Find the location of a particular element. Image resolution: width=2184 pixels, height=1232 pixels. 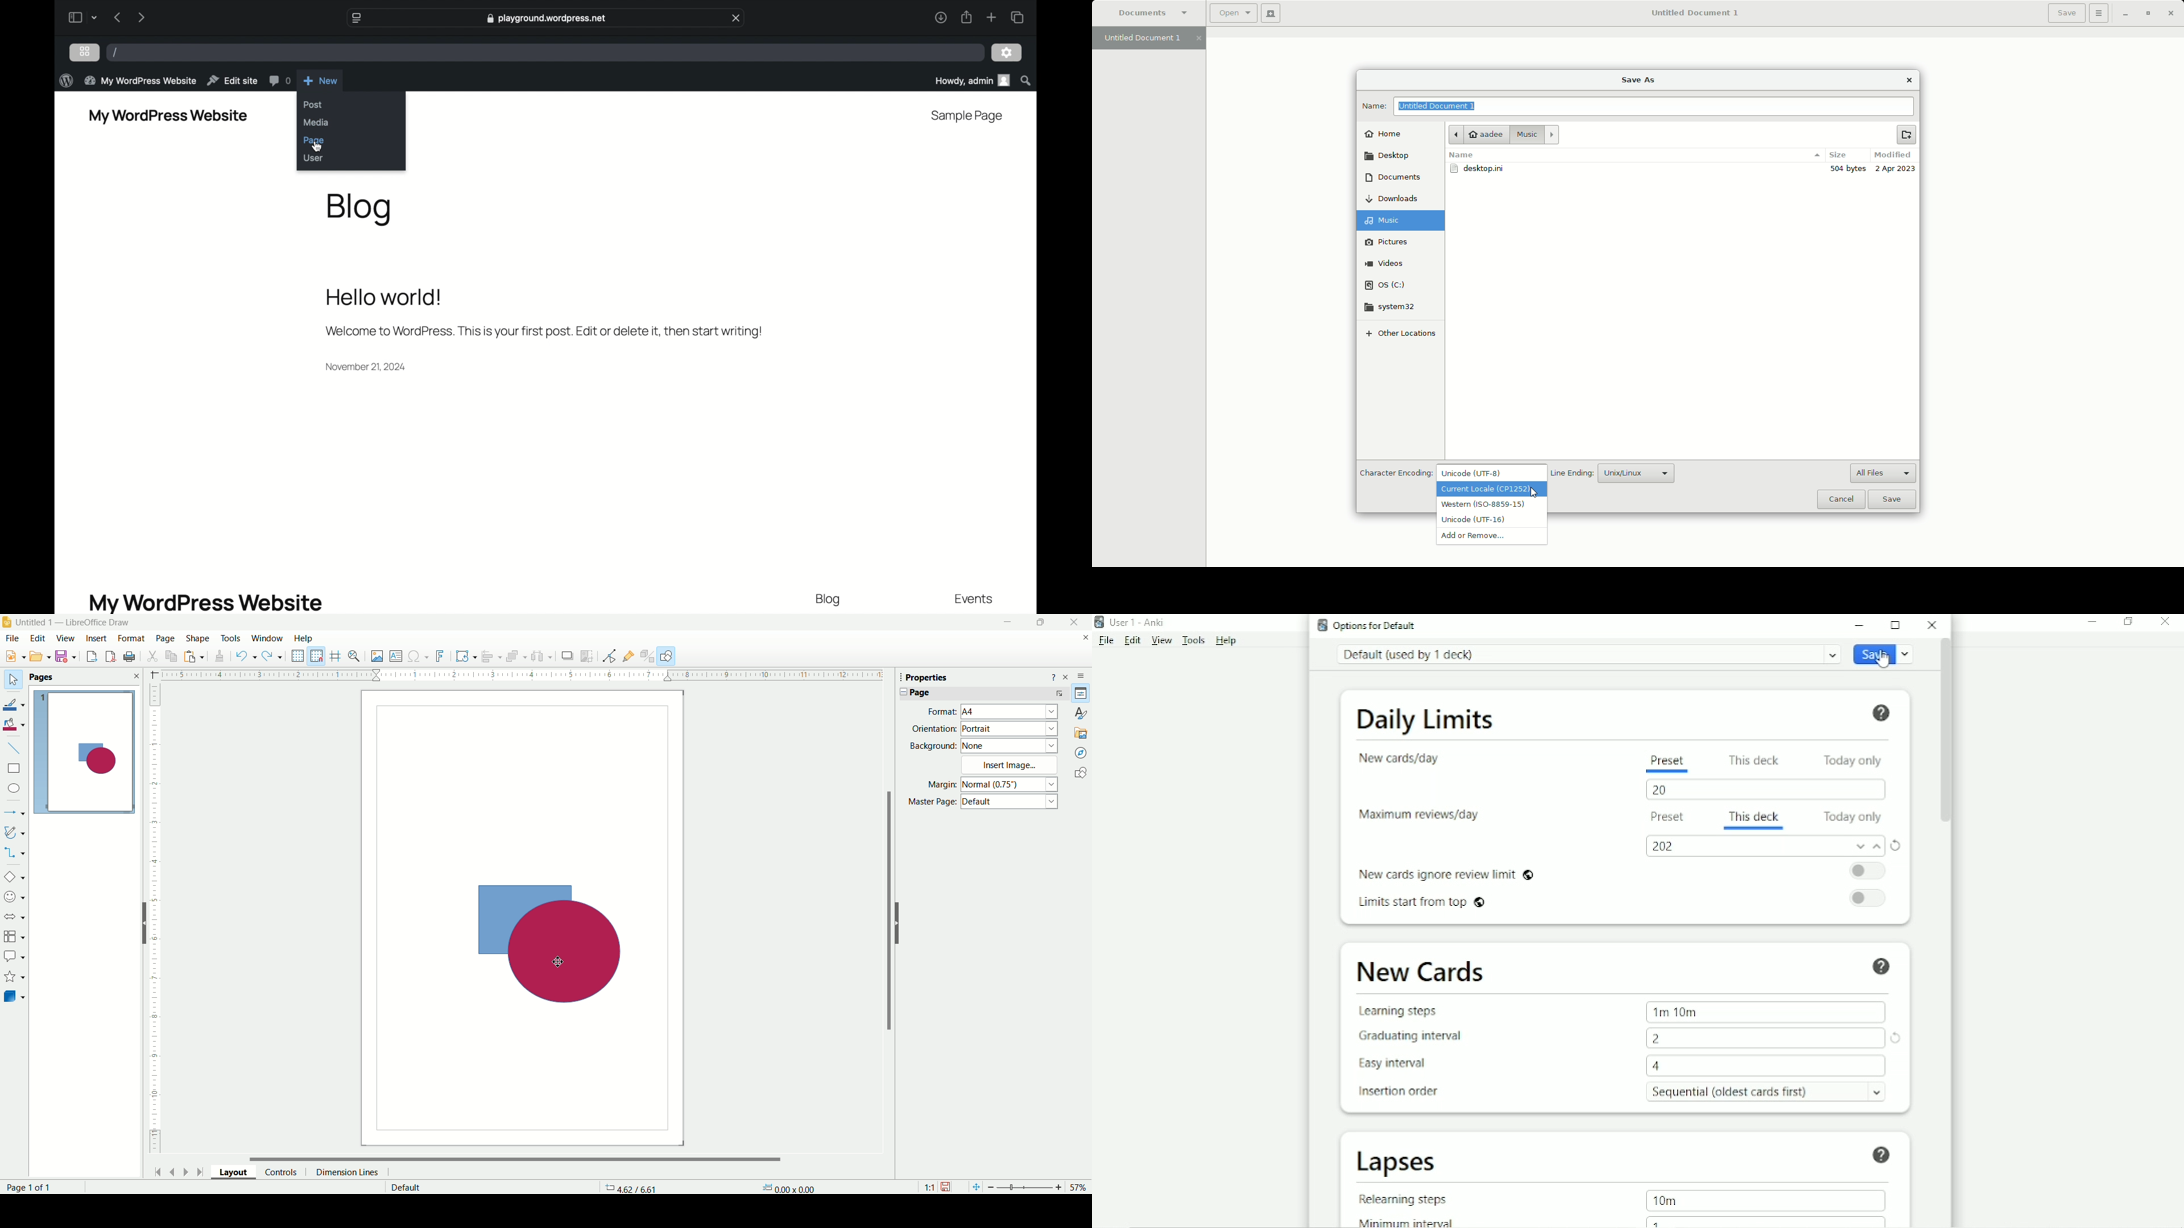

20 is located at coordinates (1665, 790).